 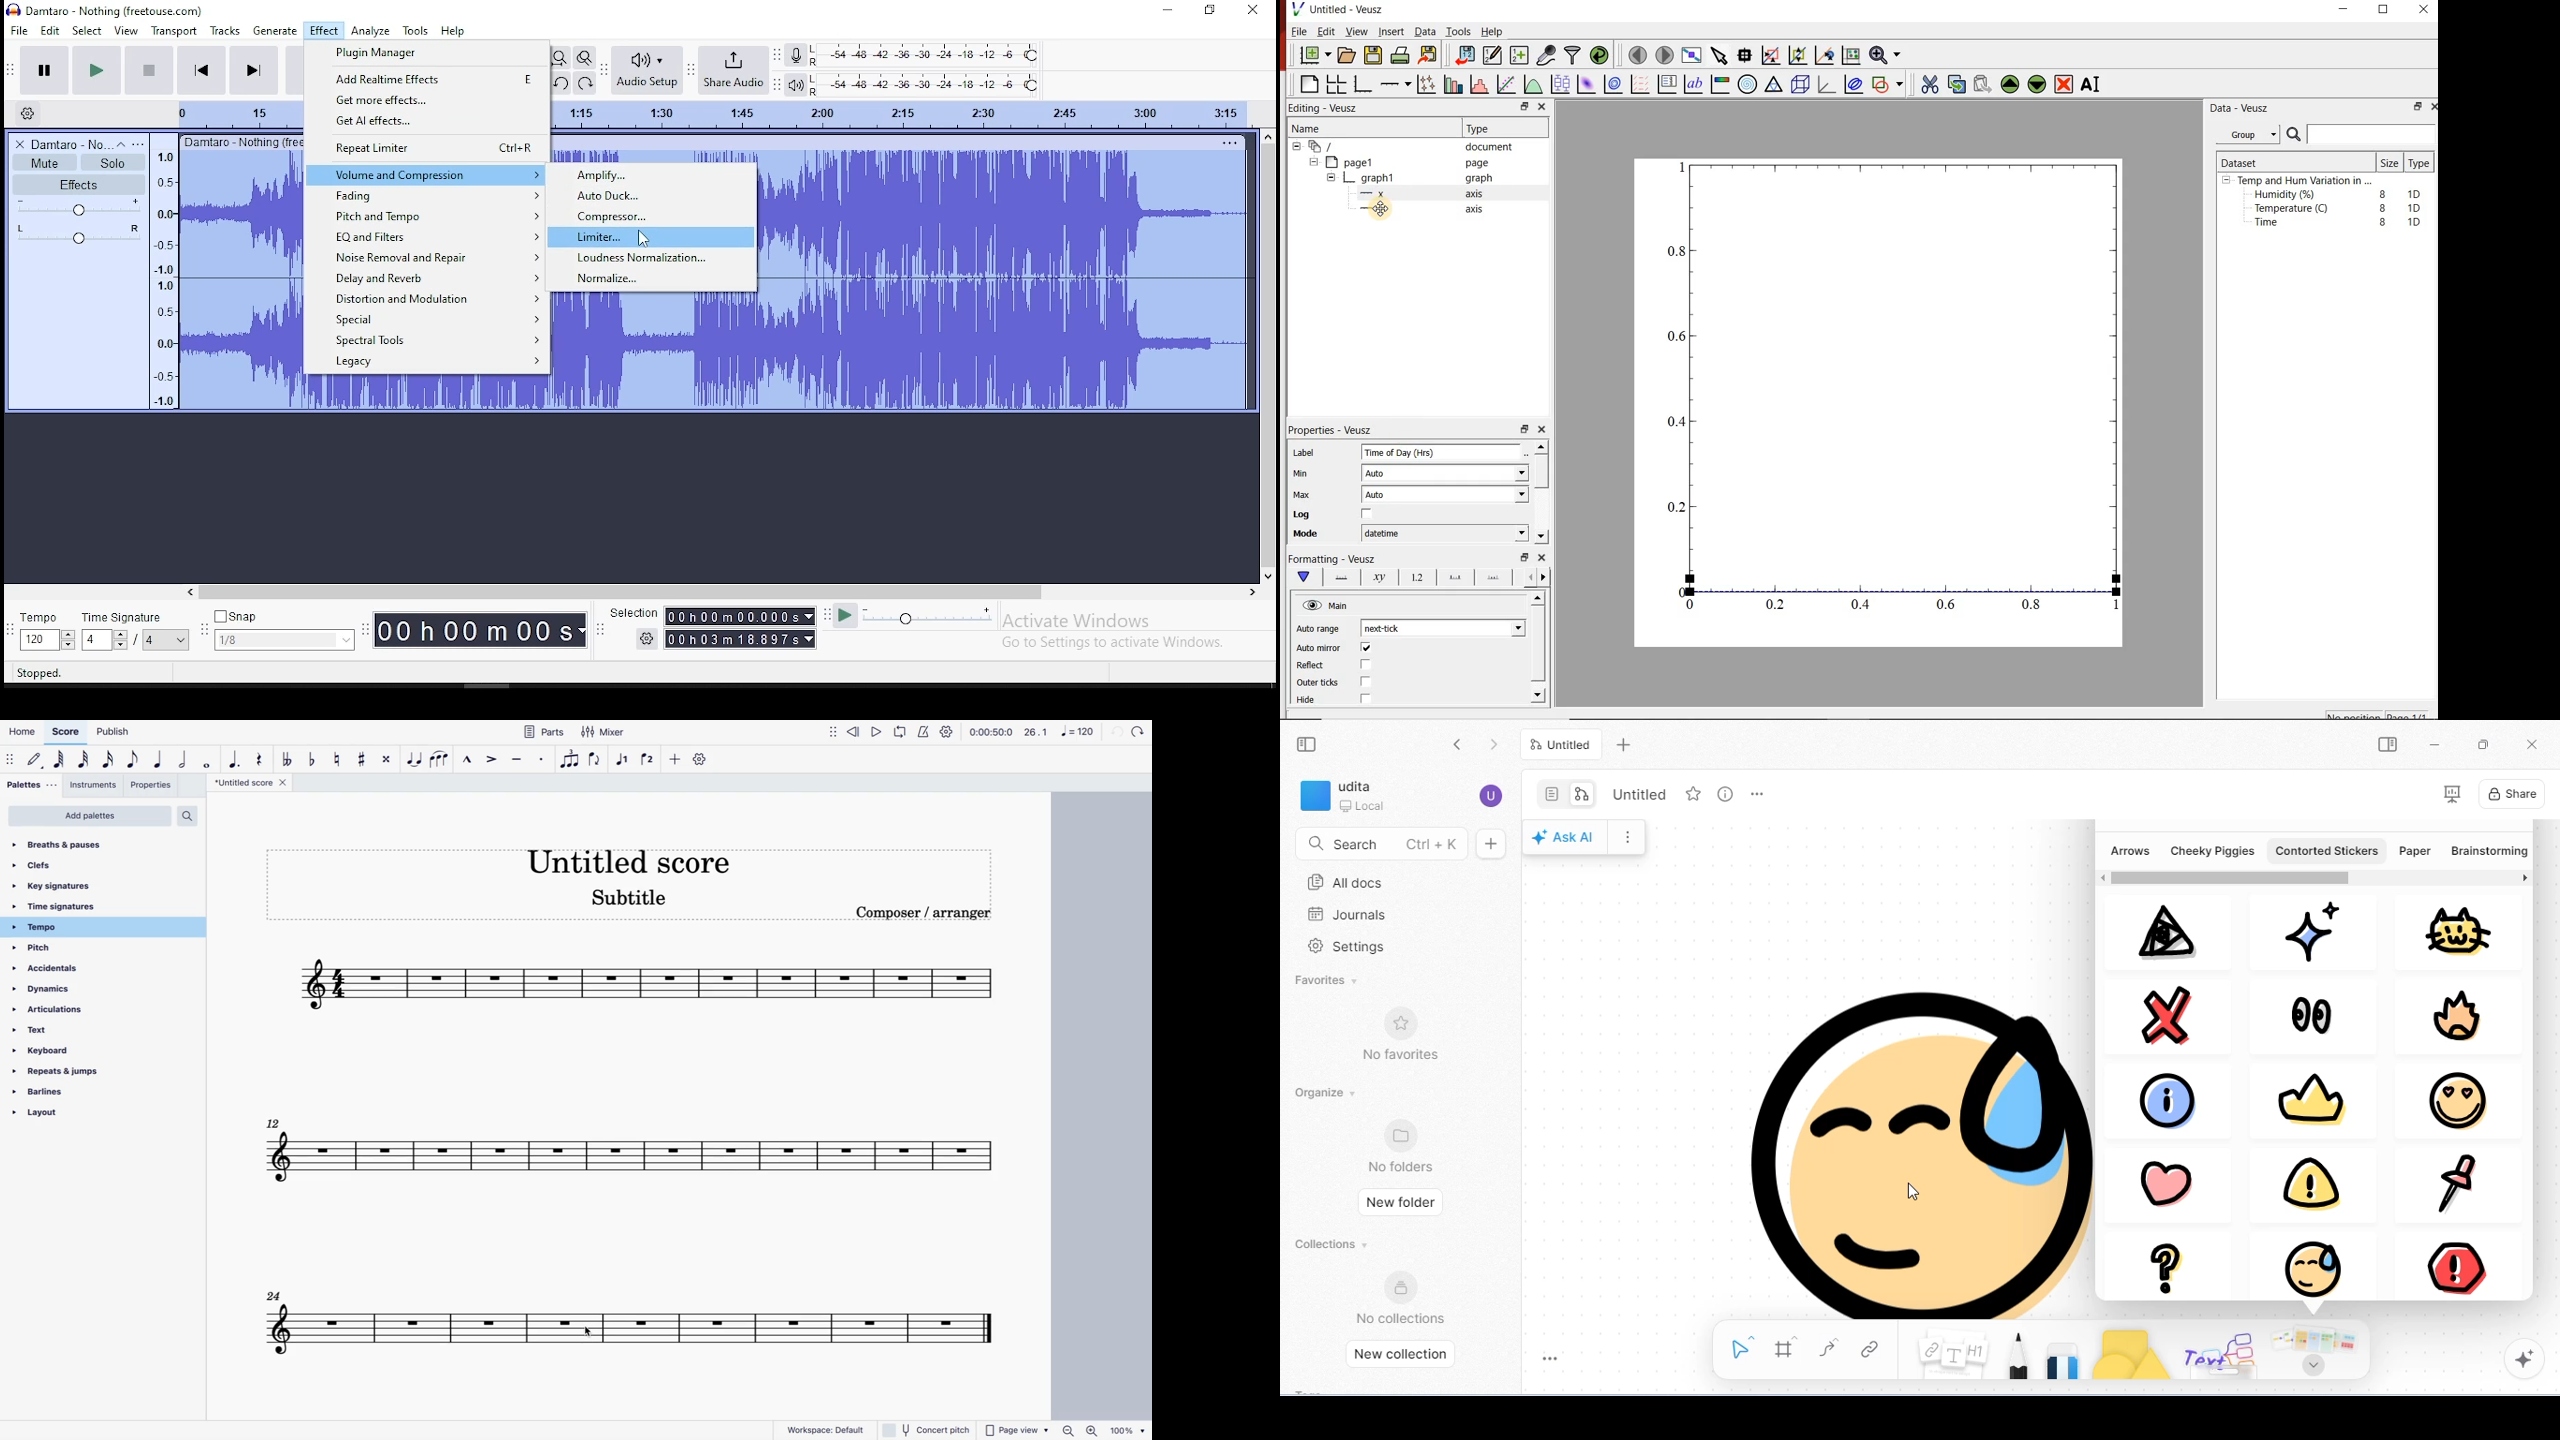 What do you see at coordinates (385, 759) in the screenshot?
I see `toggle double sharp` at bounding box center [385, 759].